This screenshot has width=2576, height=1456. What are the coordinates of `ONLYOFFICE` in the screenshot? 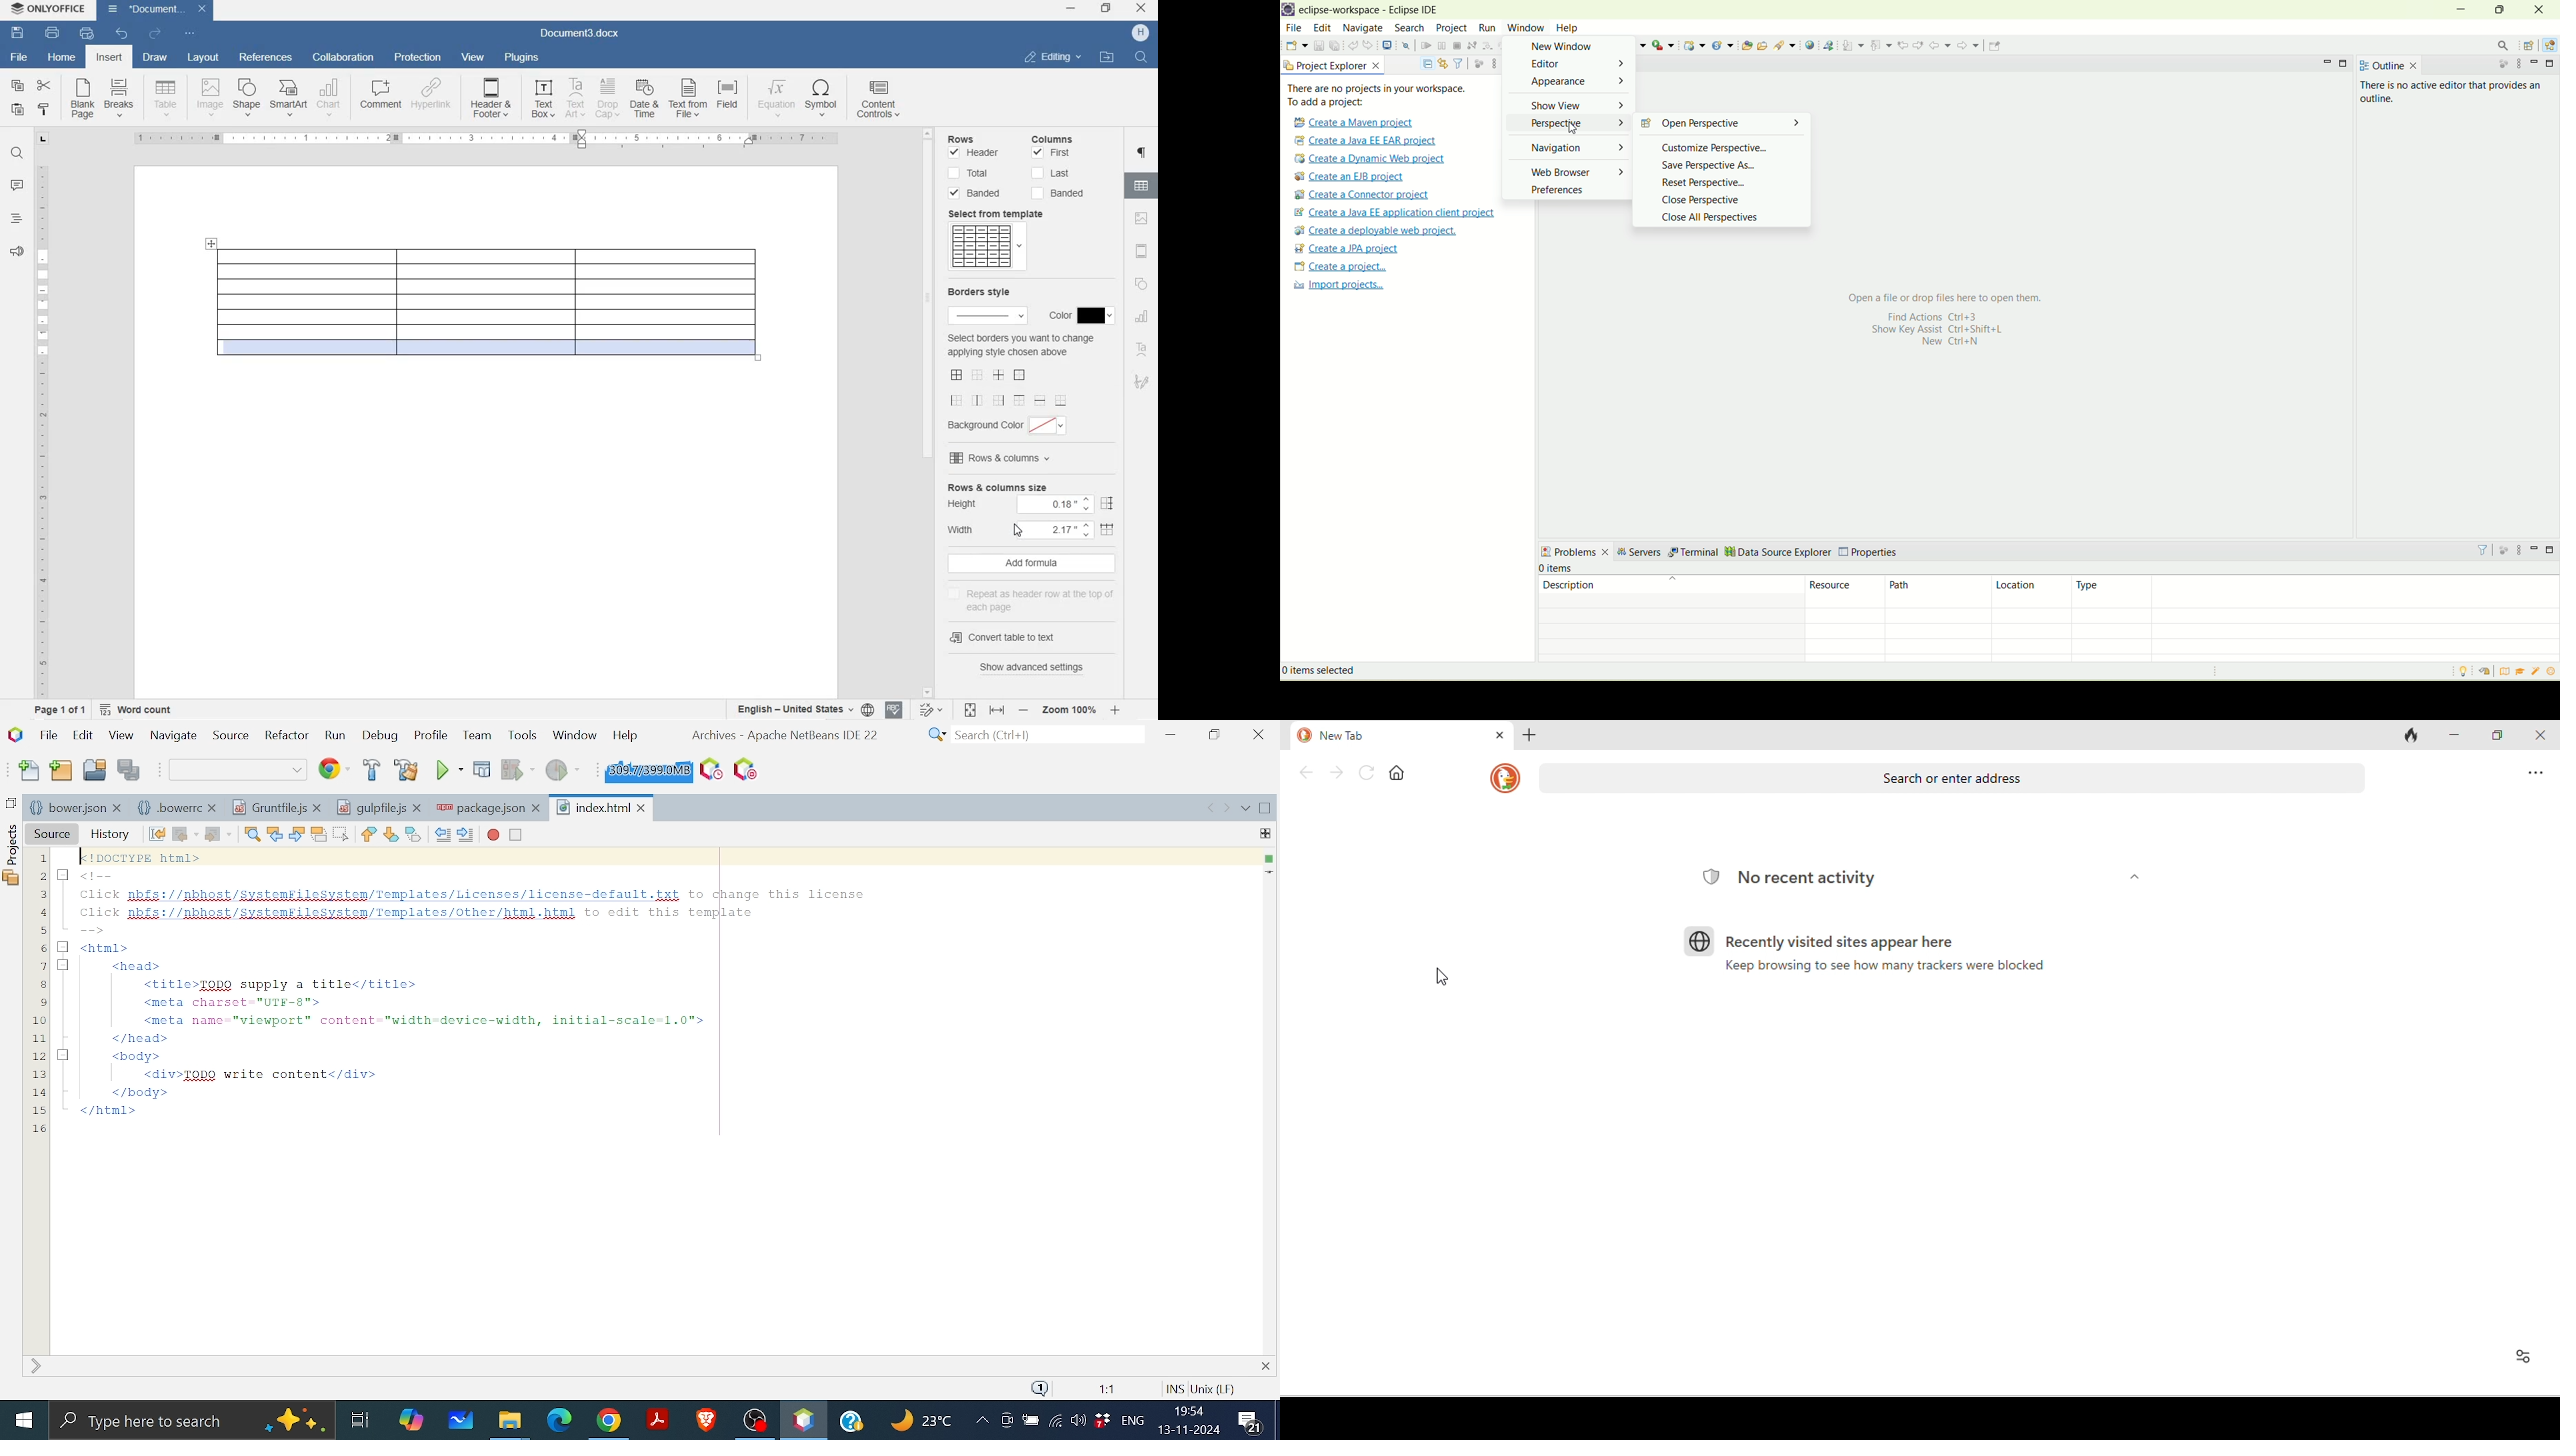 It's located at (48, 10).